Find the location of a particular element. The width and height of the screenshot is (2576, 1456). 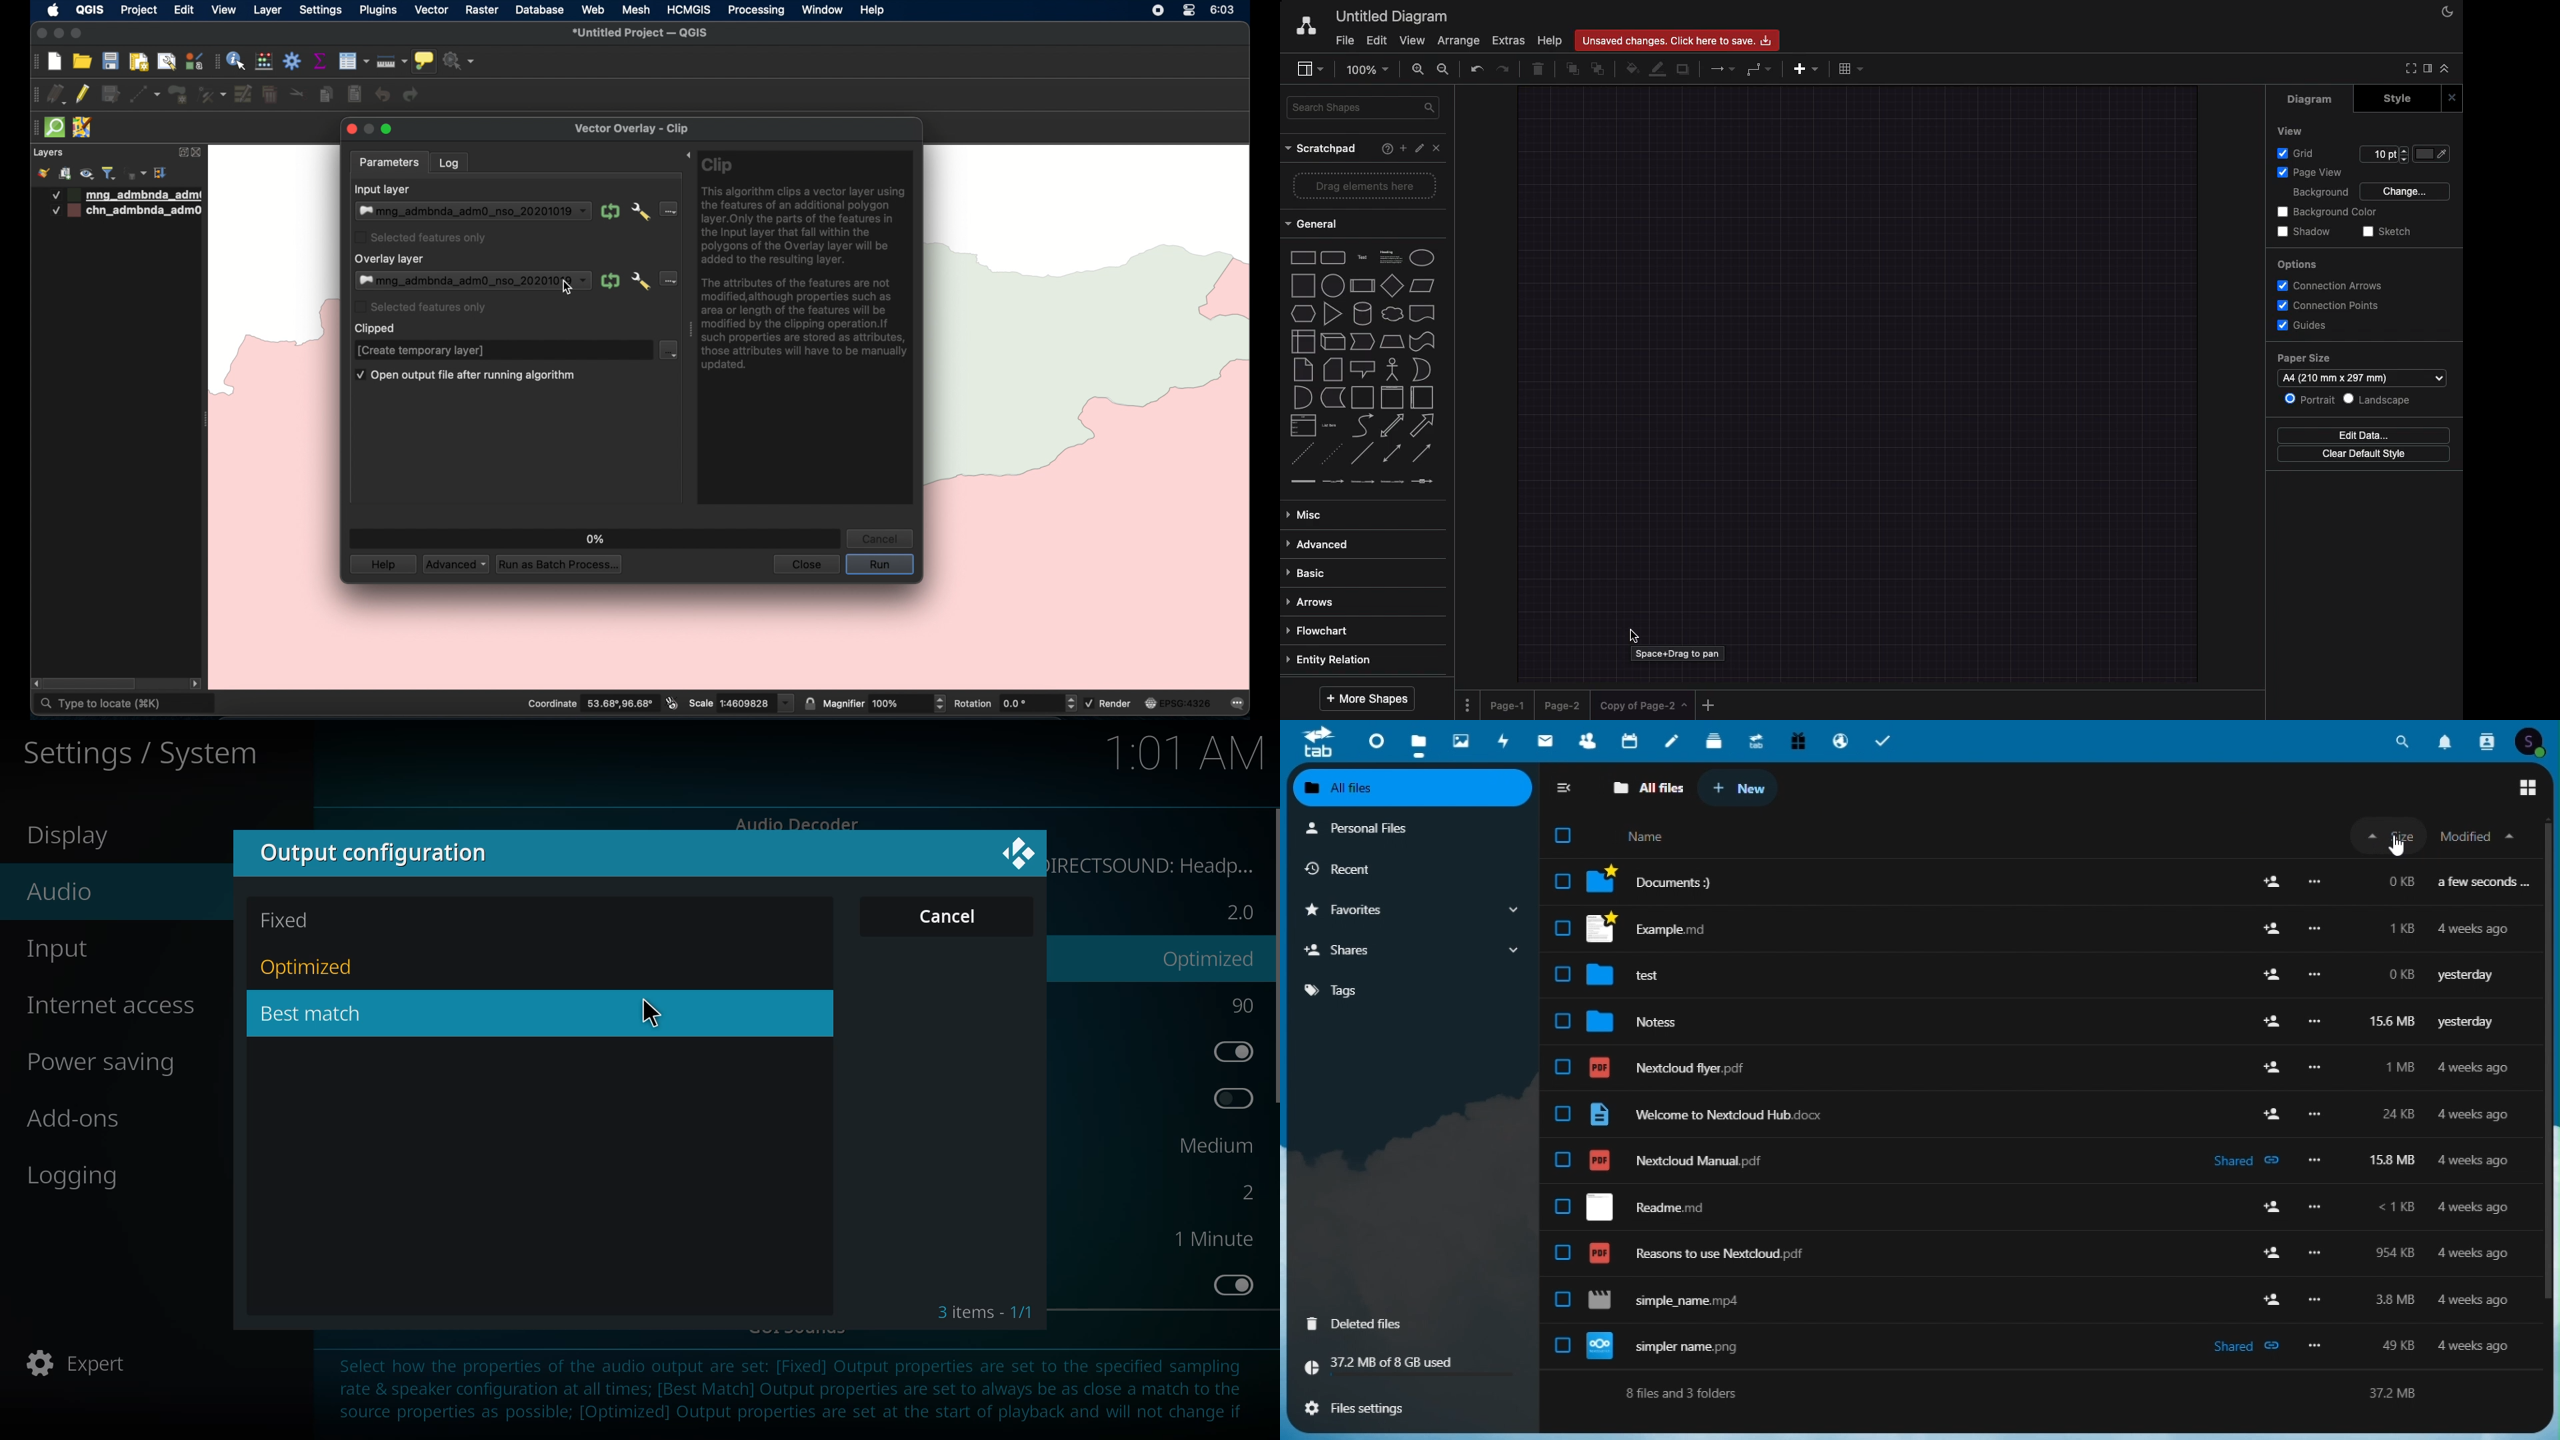

close is located at coordinates (40, 33).